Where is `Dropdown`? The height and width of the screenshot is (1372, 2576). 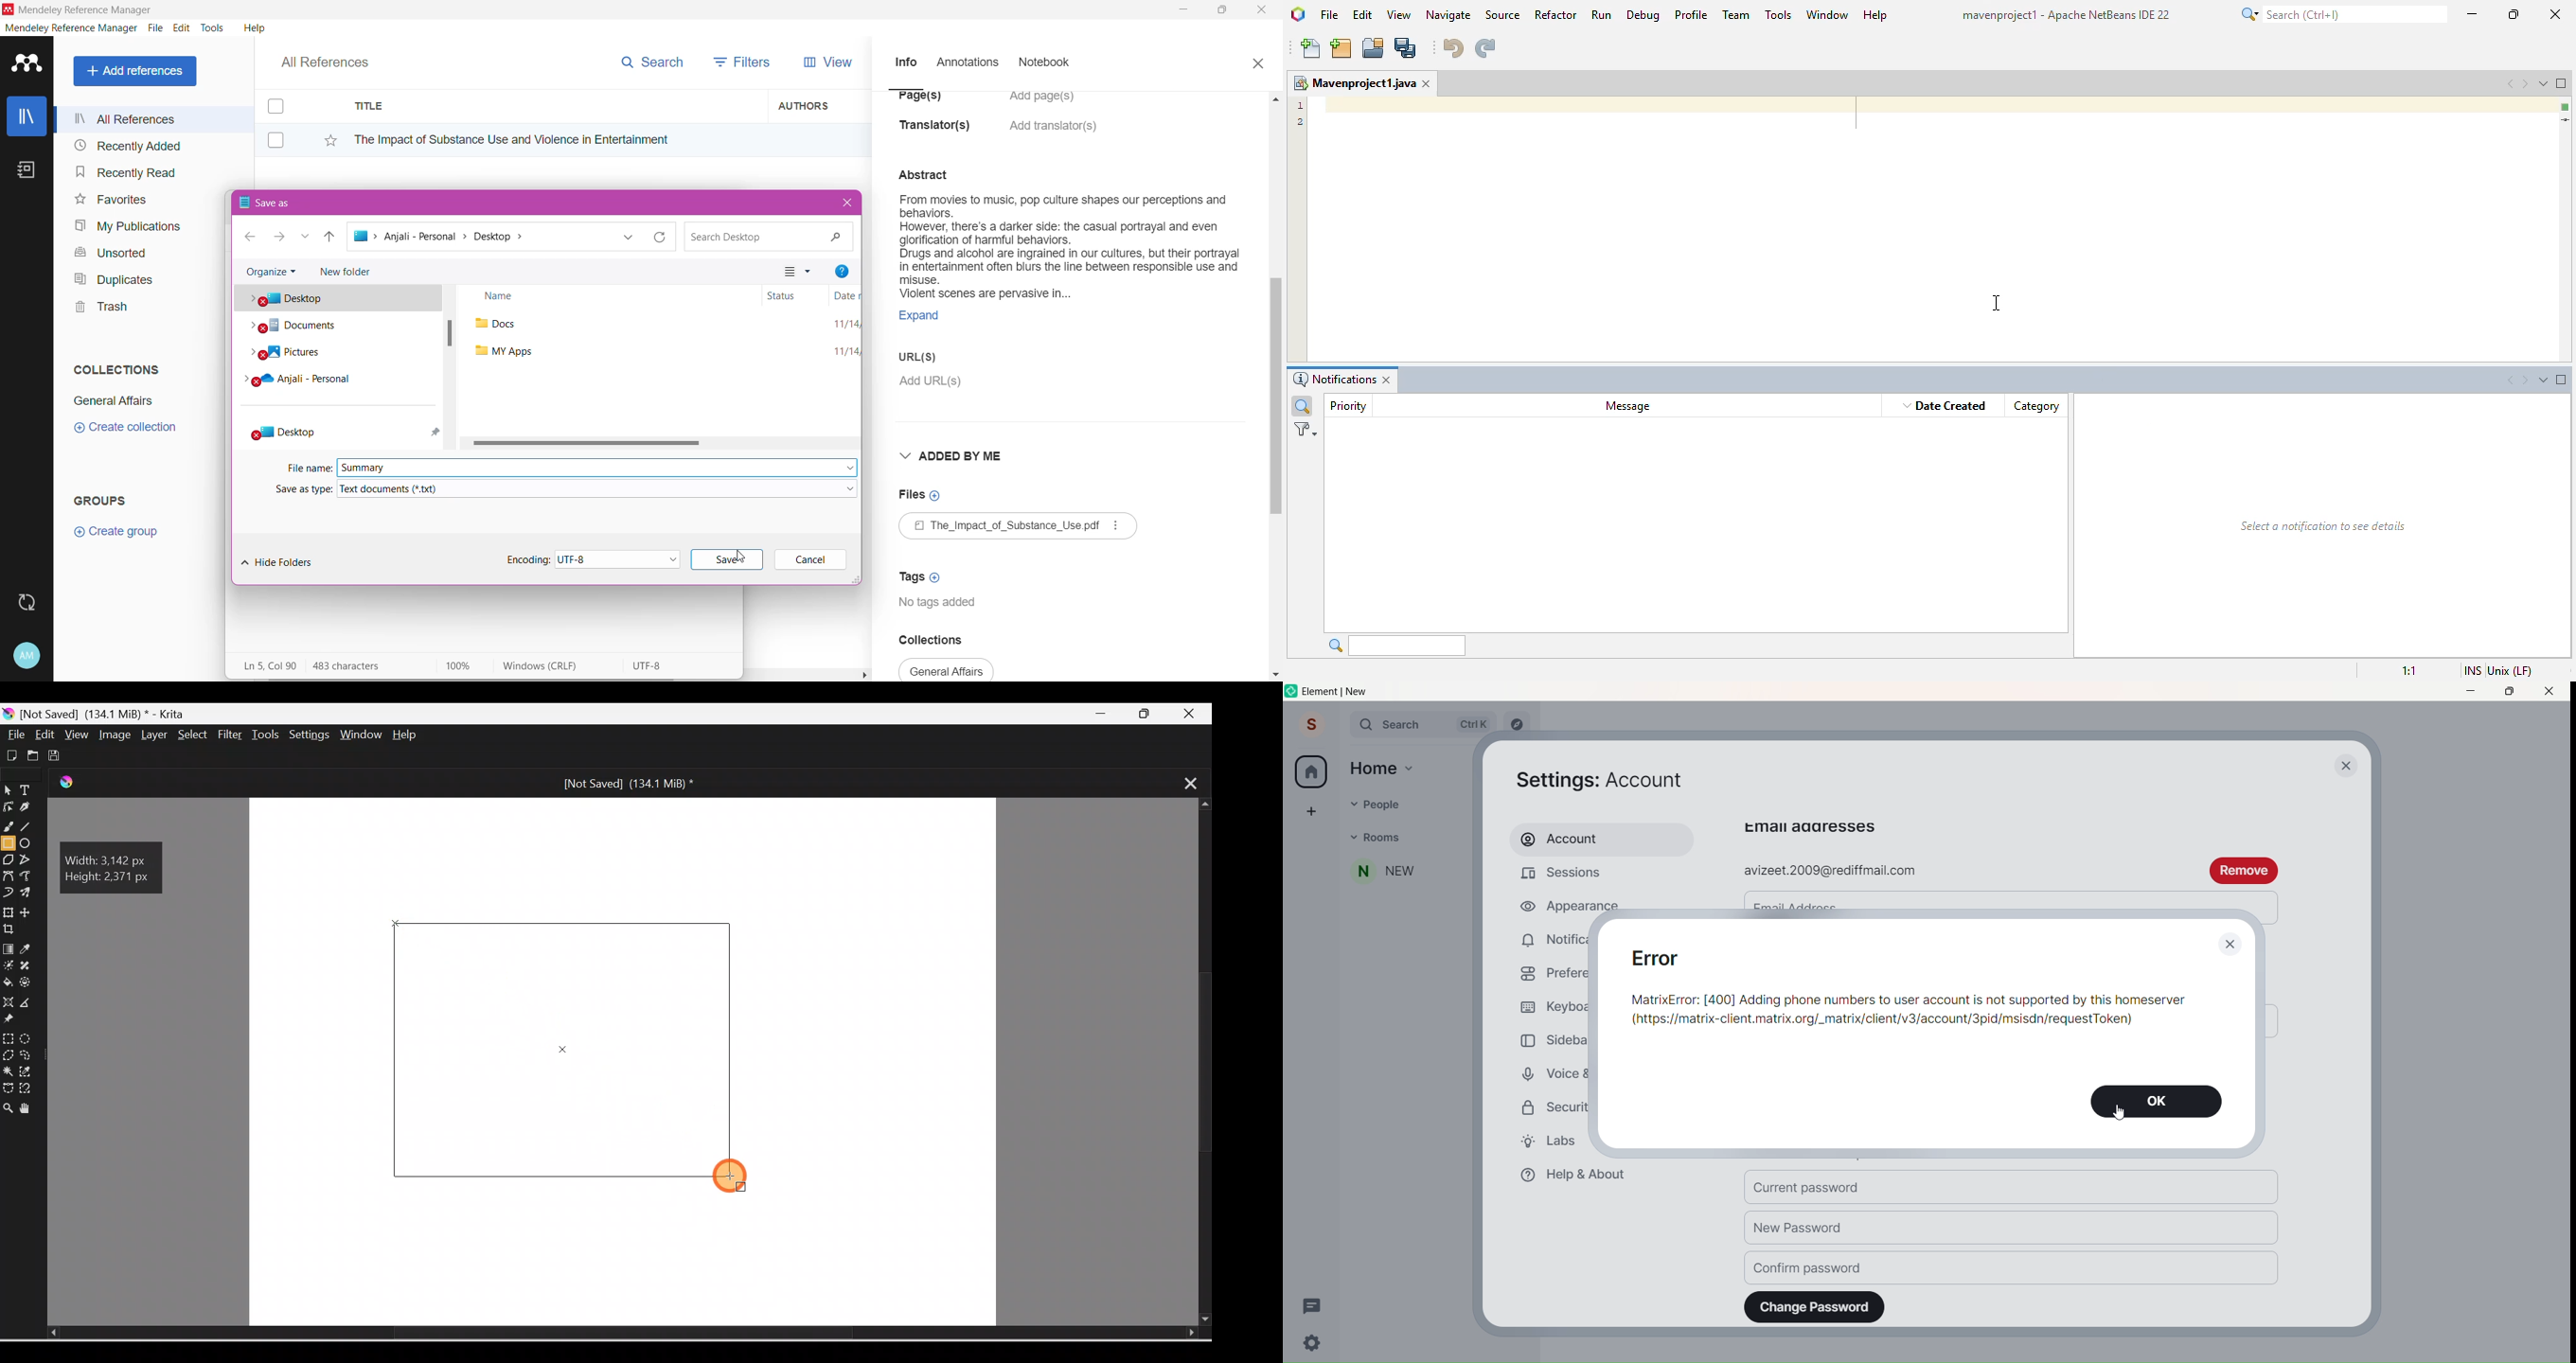 Dropdown is located at coordinates (1350, 803).